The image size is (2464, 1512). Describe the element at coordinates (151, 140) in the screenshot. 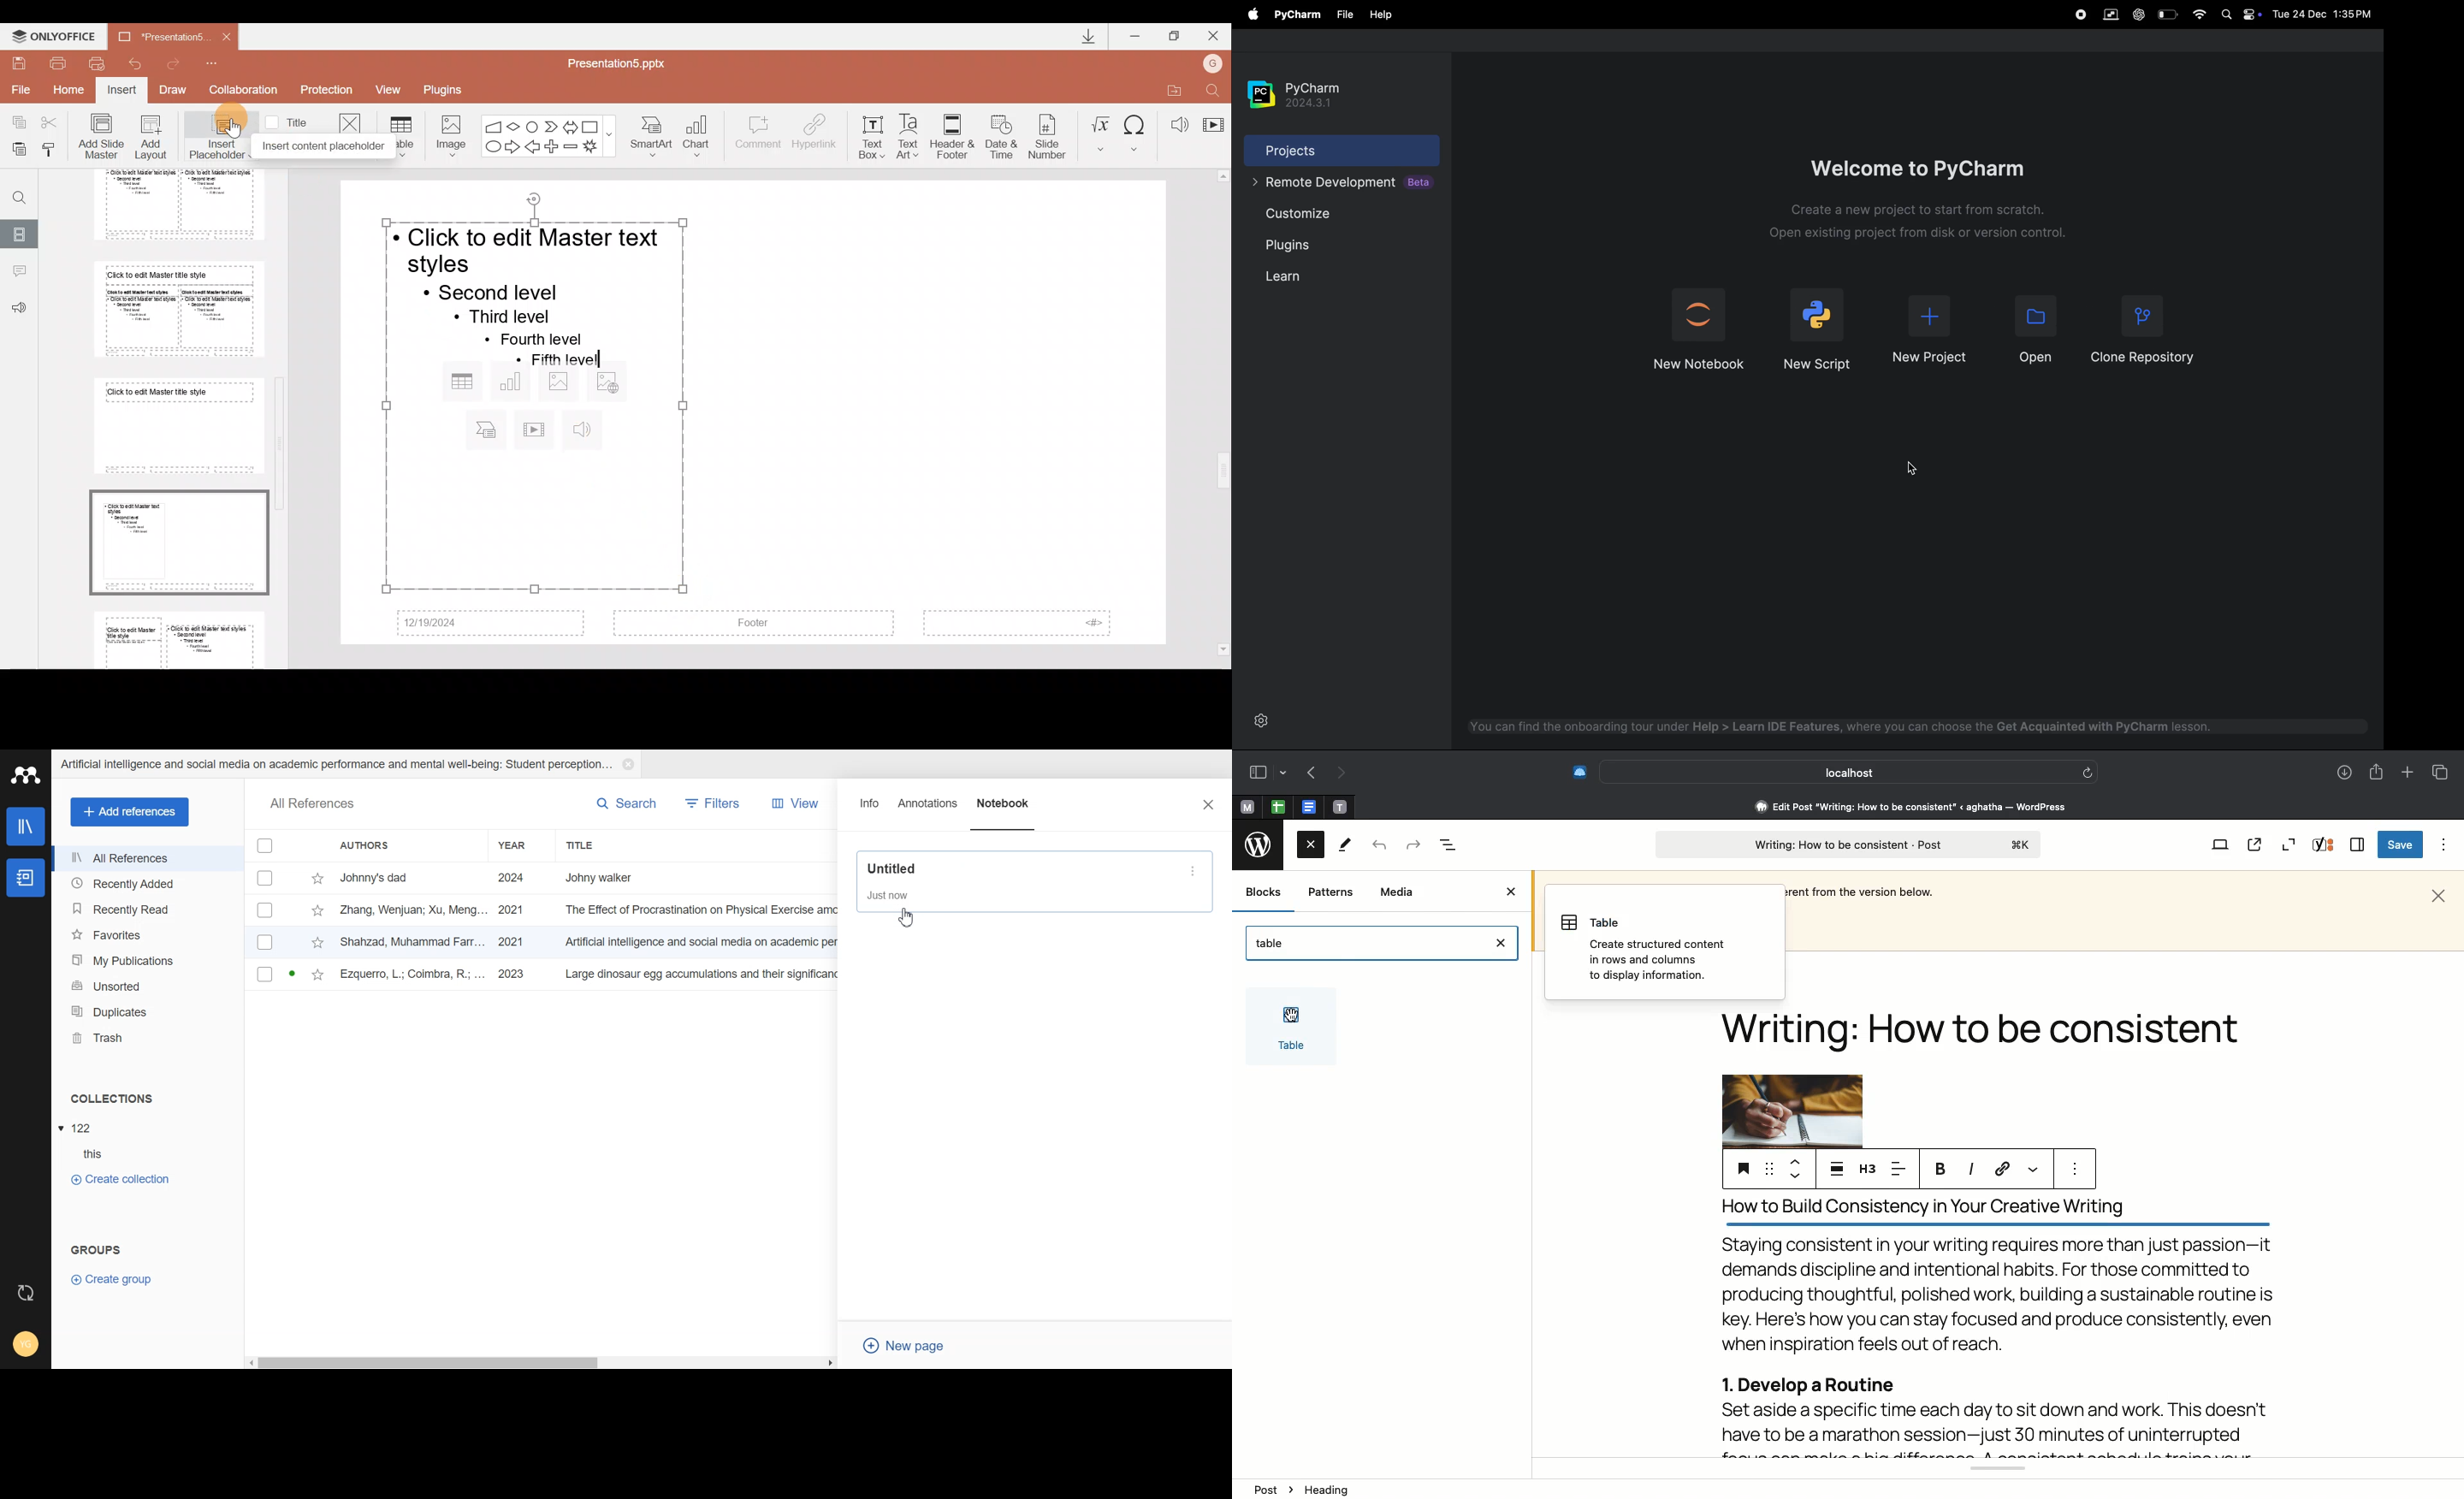

I see `Add layout` at that location.